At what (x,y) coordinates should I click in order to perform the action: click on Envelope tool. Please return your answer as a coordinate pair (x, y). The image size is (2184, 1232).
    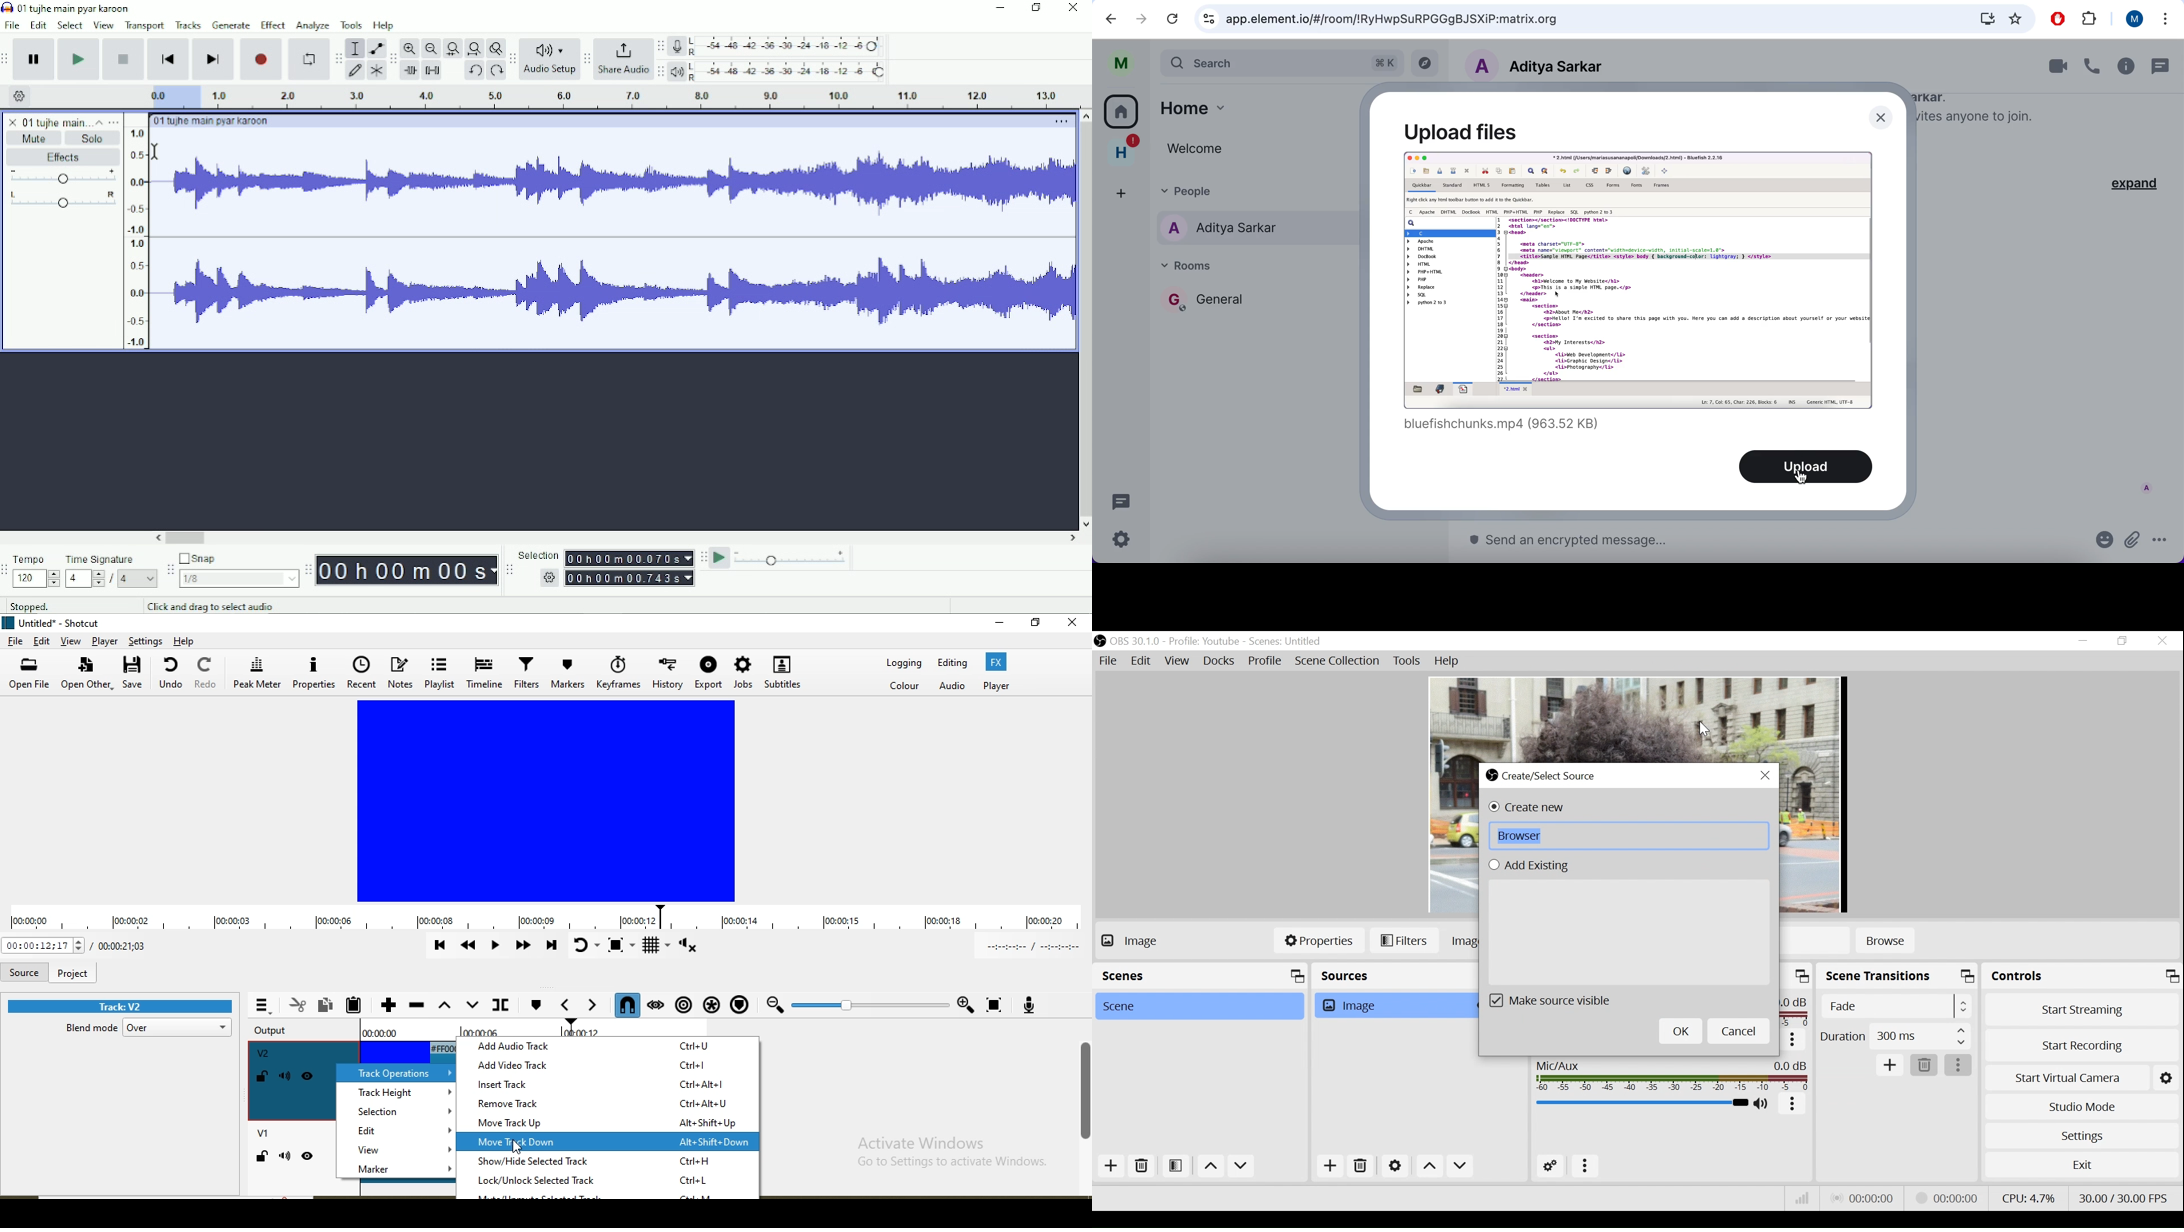
    Looking at the image, I should click on (375, 49).